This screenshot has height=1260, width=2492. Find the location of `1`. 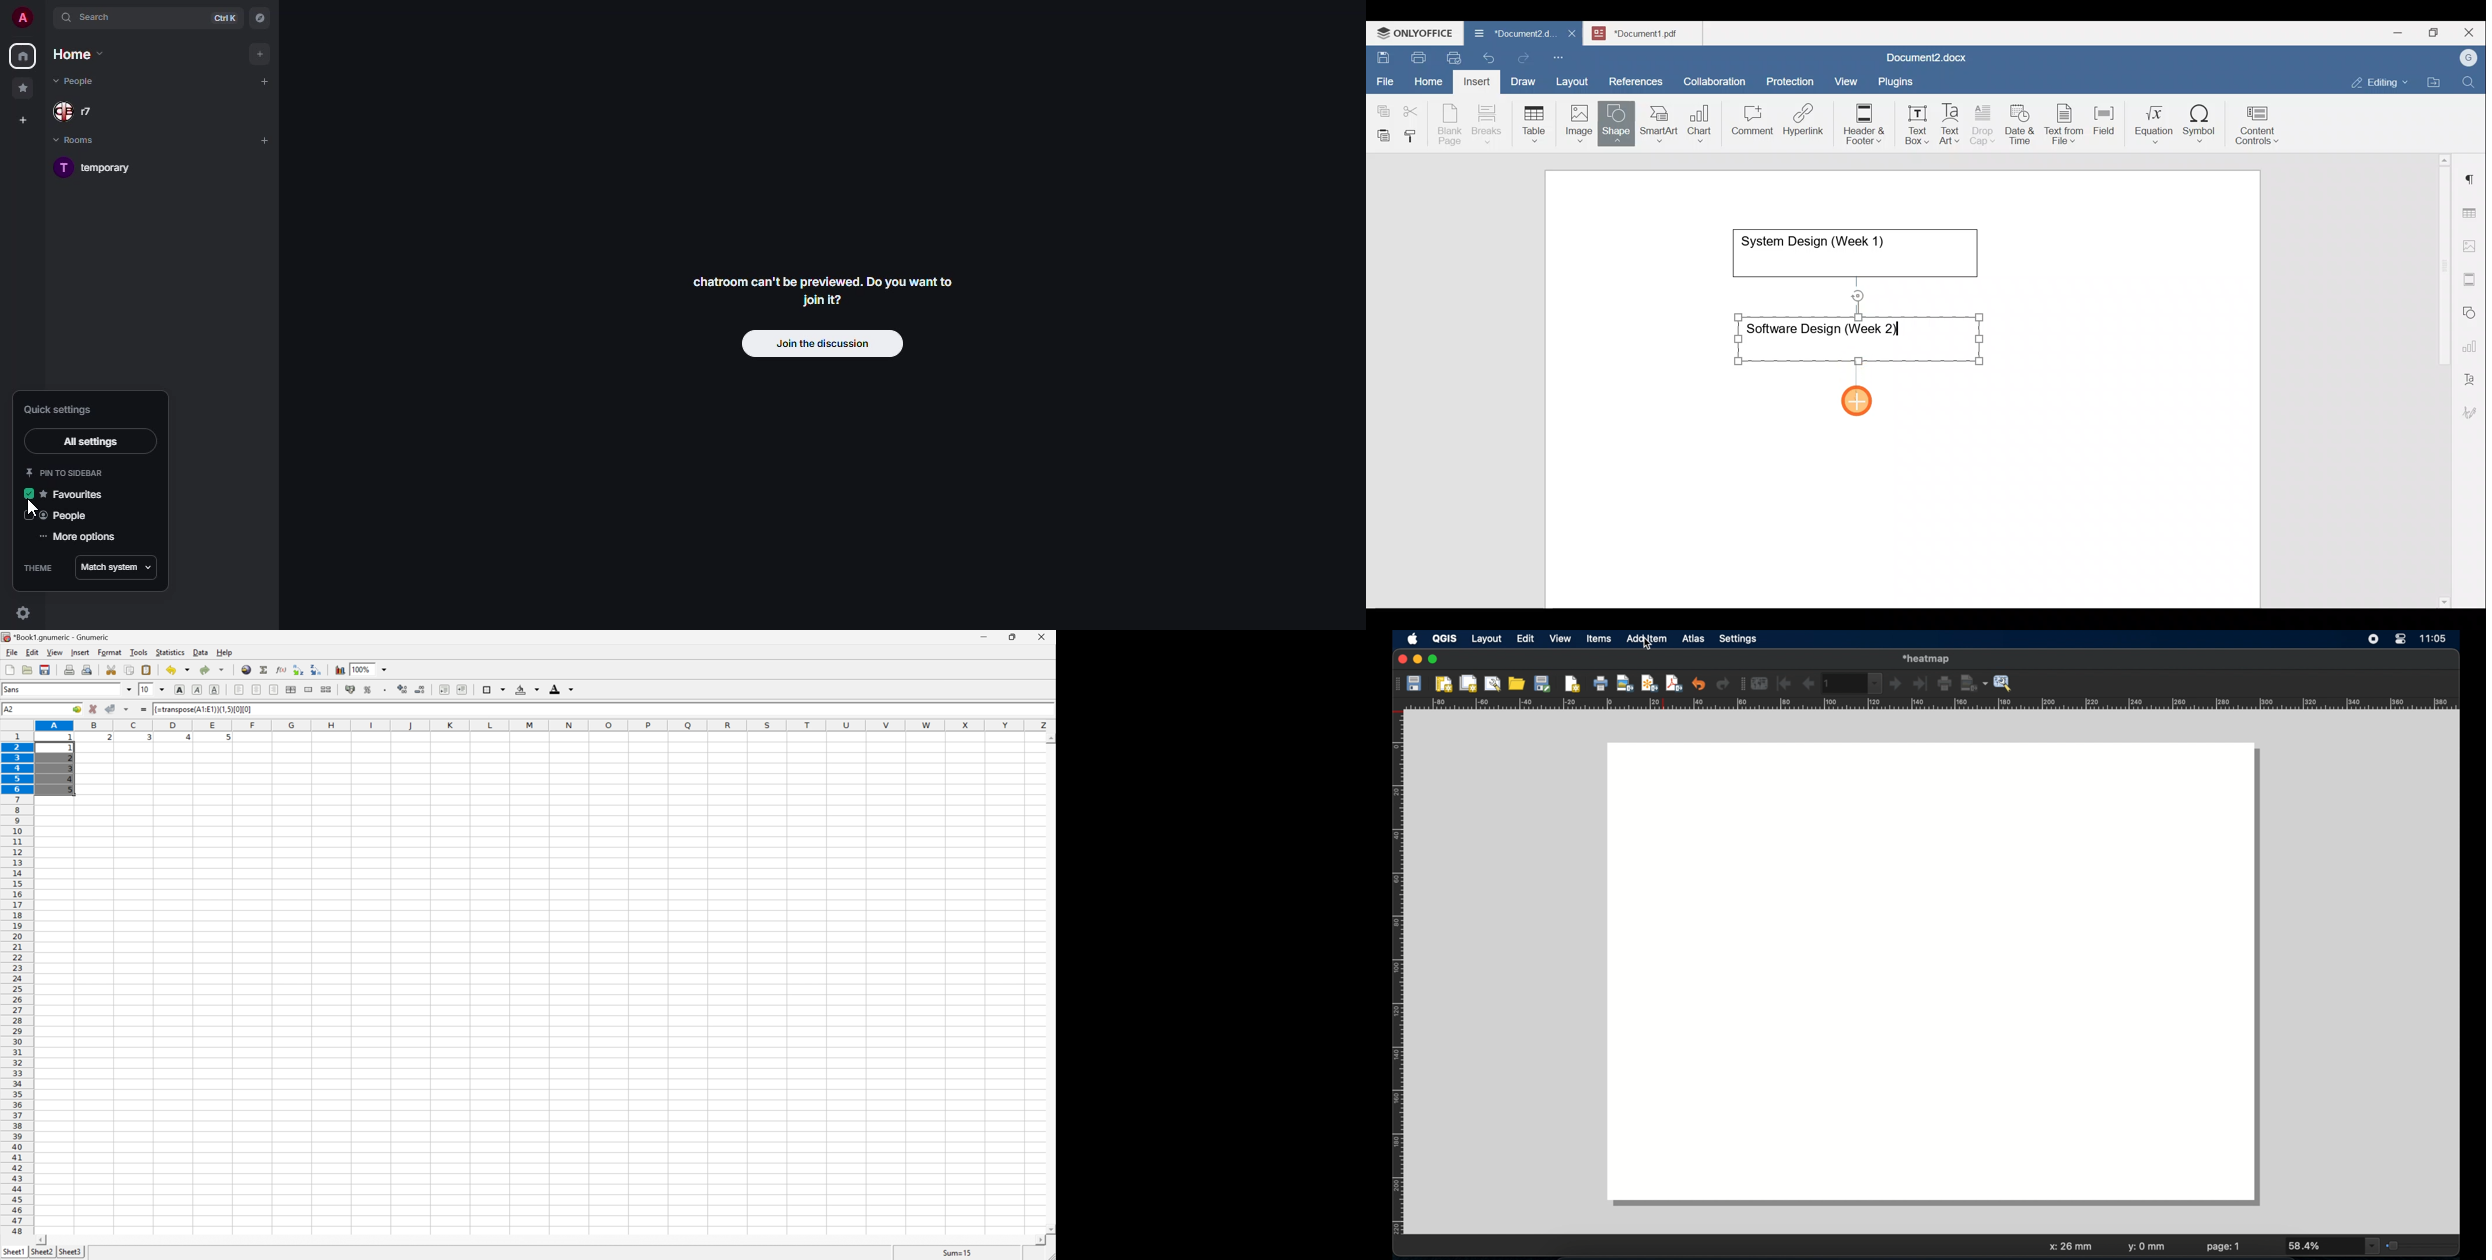

1 is located at coordinates (72, 747).